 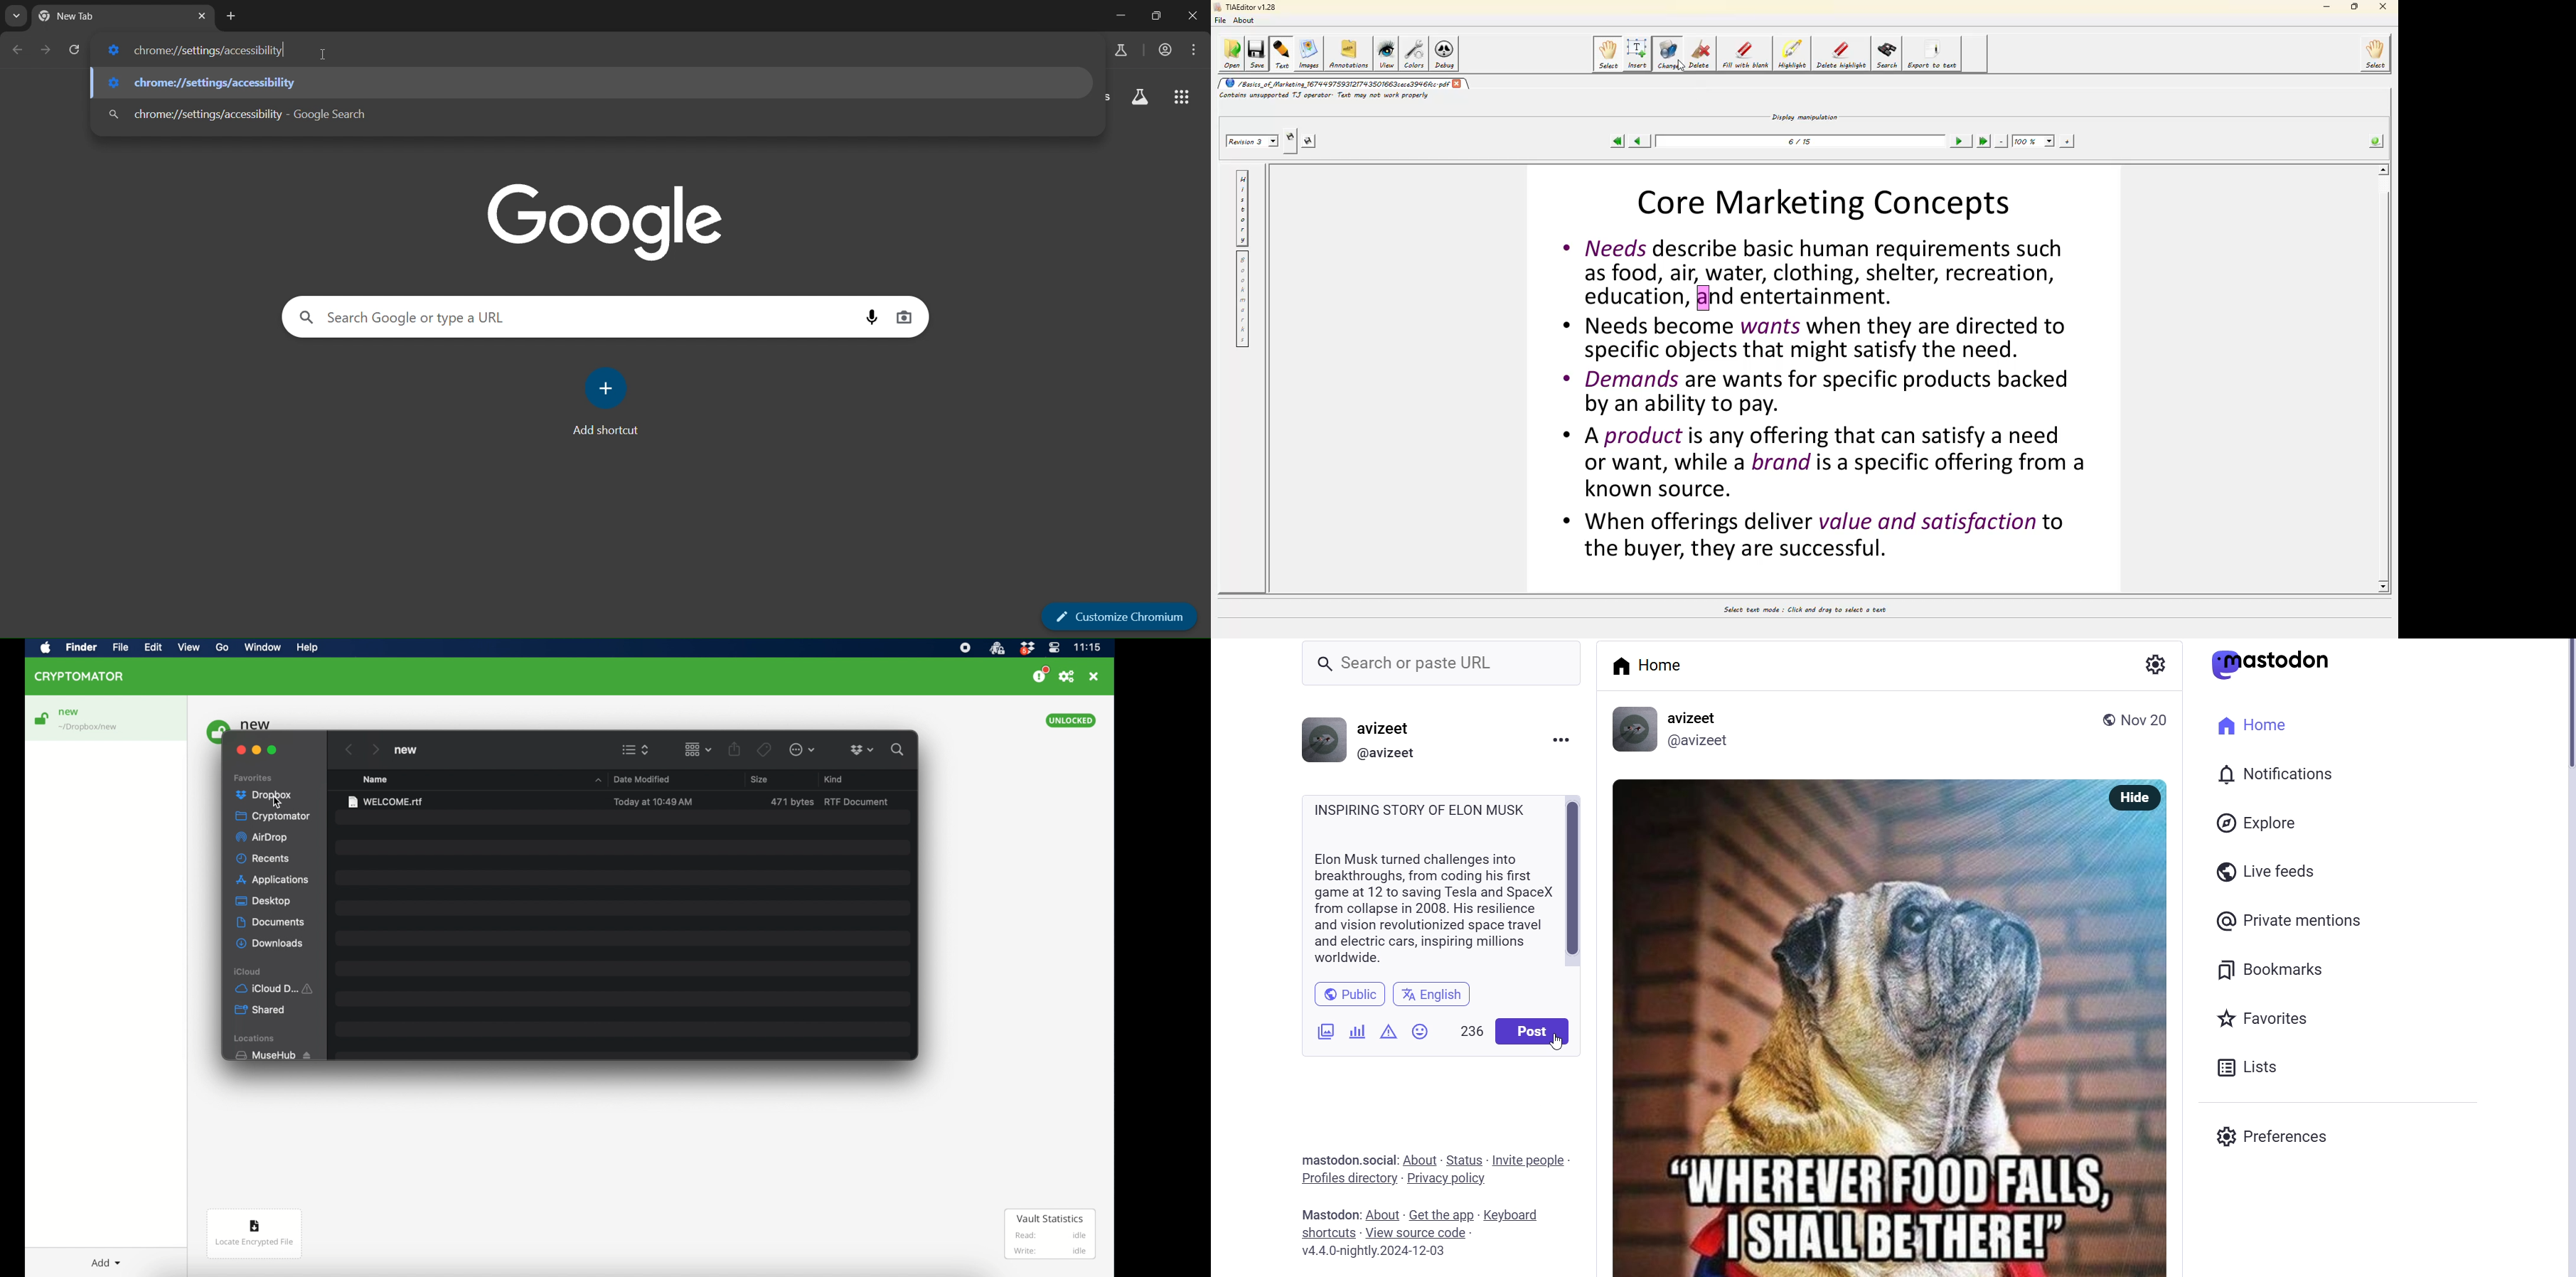 I want to click on about, so click(x=1420, y=1159).